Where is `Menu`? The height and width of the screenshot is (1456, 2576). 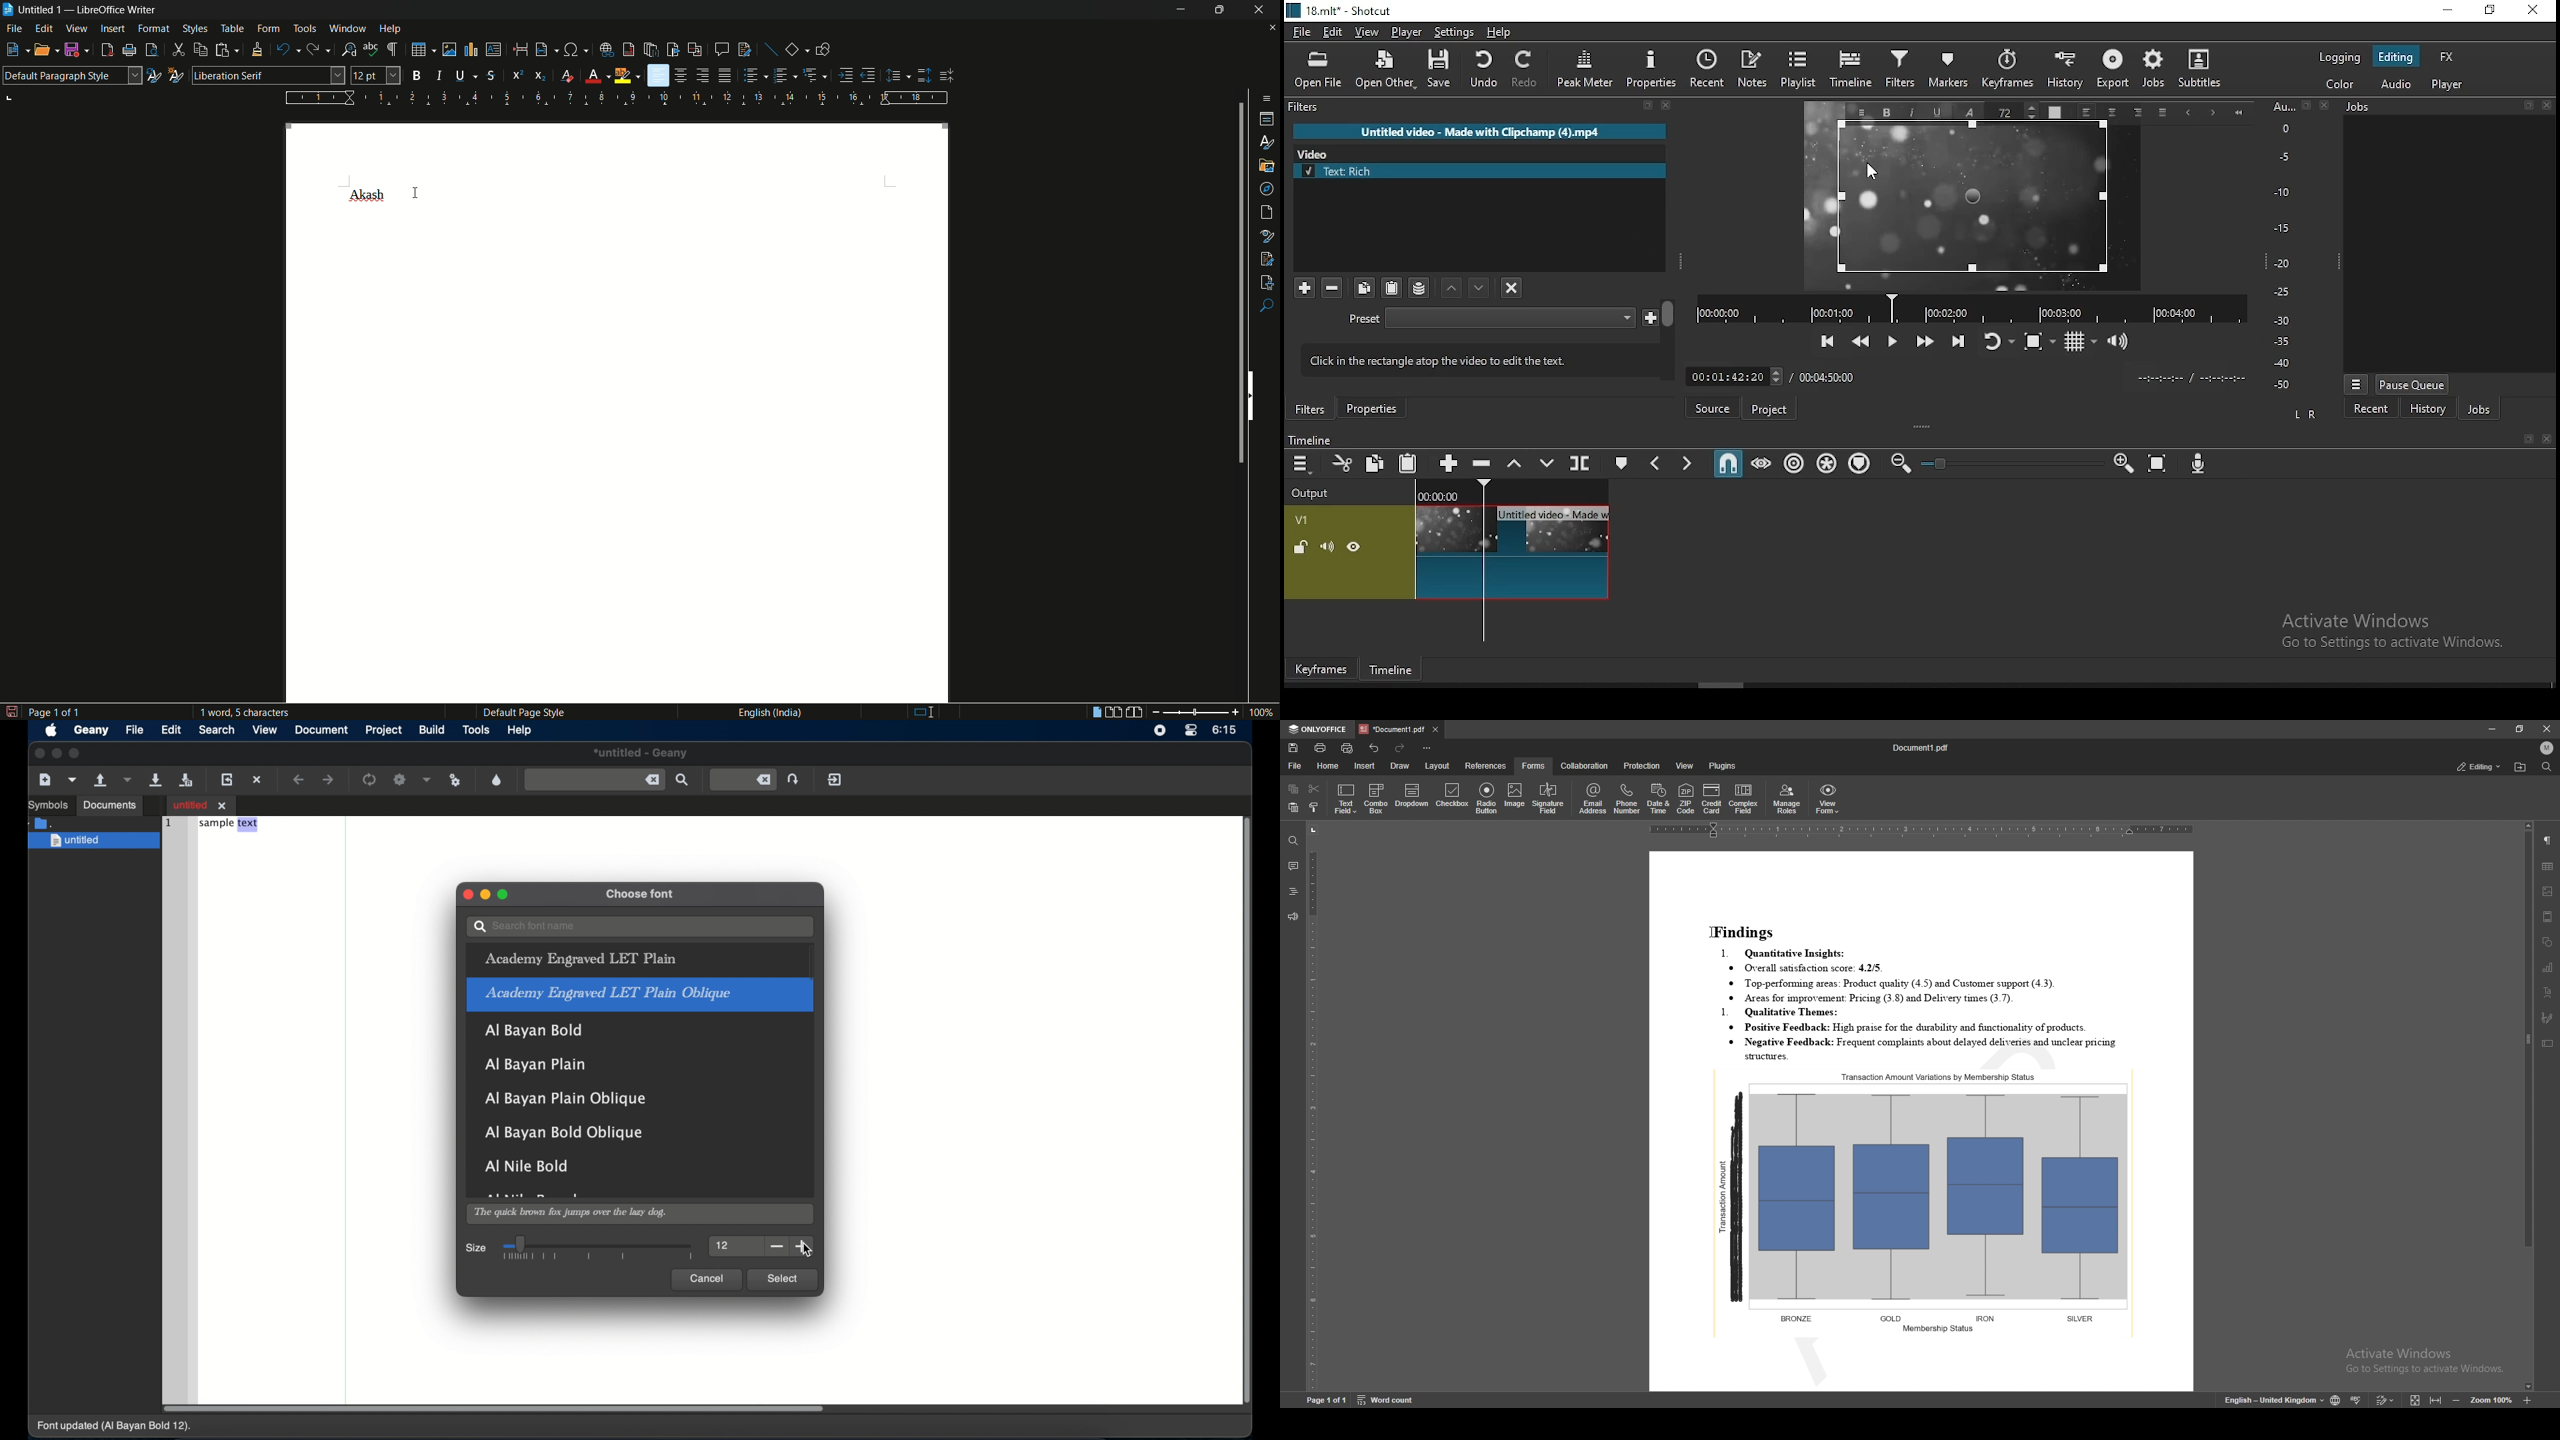 Menu is located at coordinates (1861, 112).